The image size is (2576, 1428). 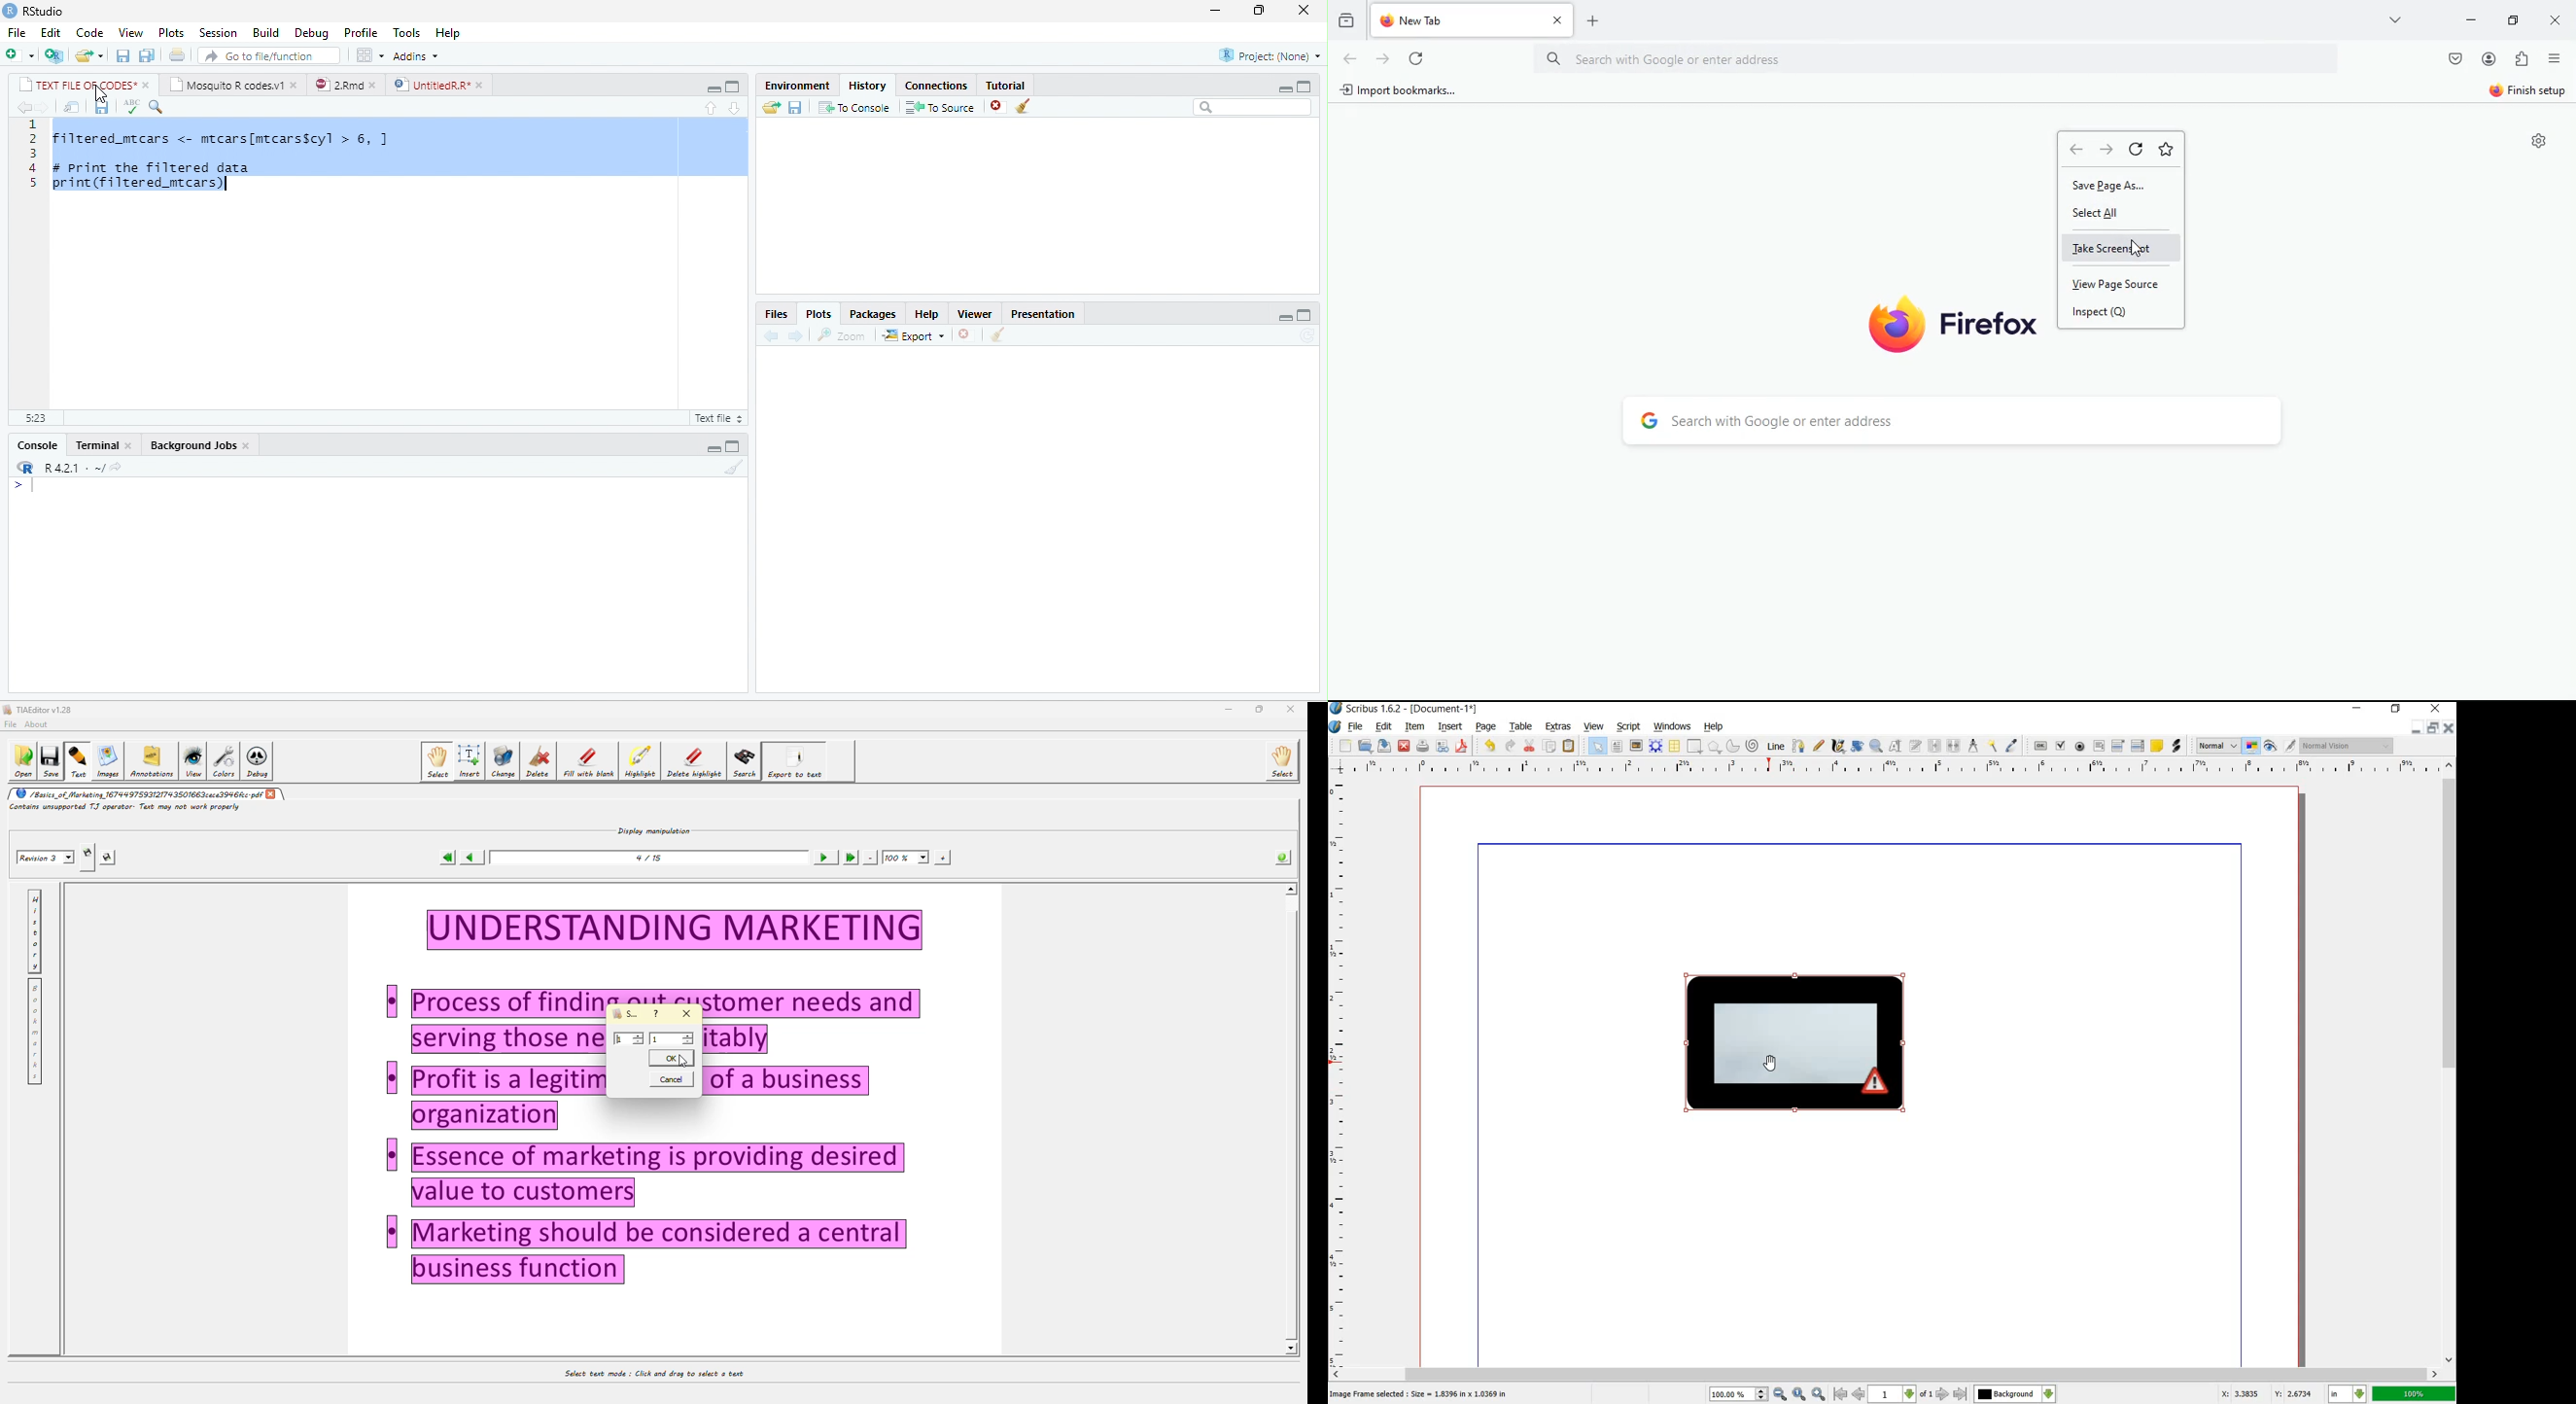 I want to click on application logo, so click(x=1335, y=727).